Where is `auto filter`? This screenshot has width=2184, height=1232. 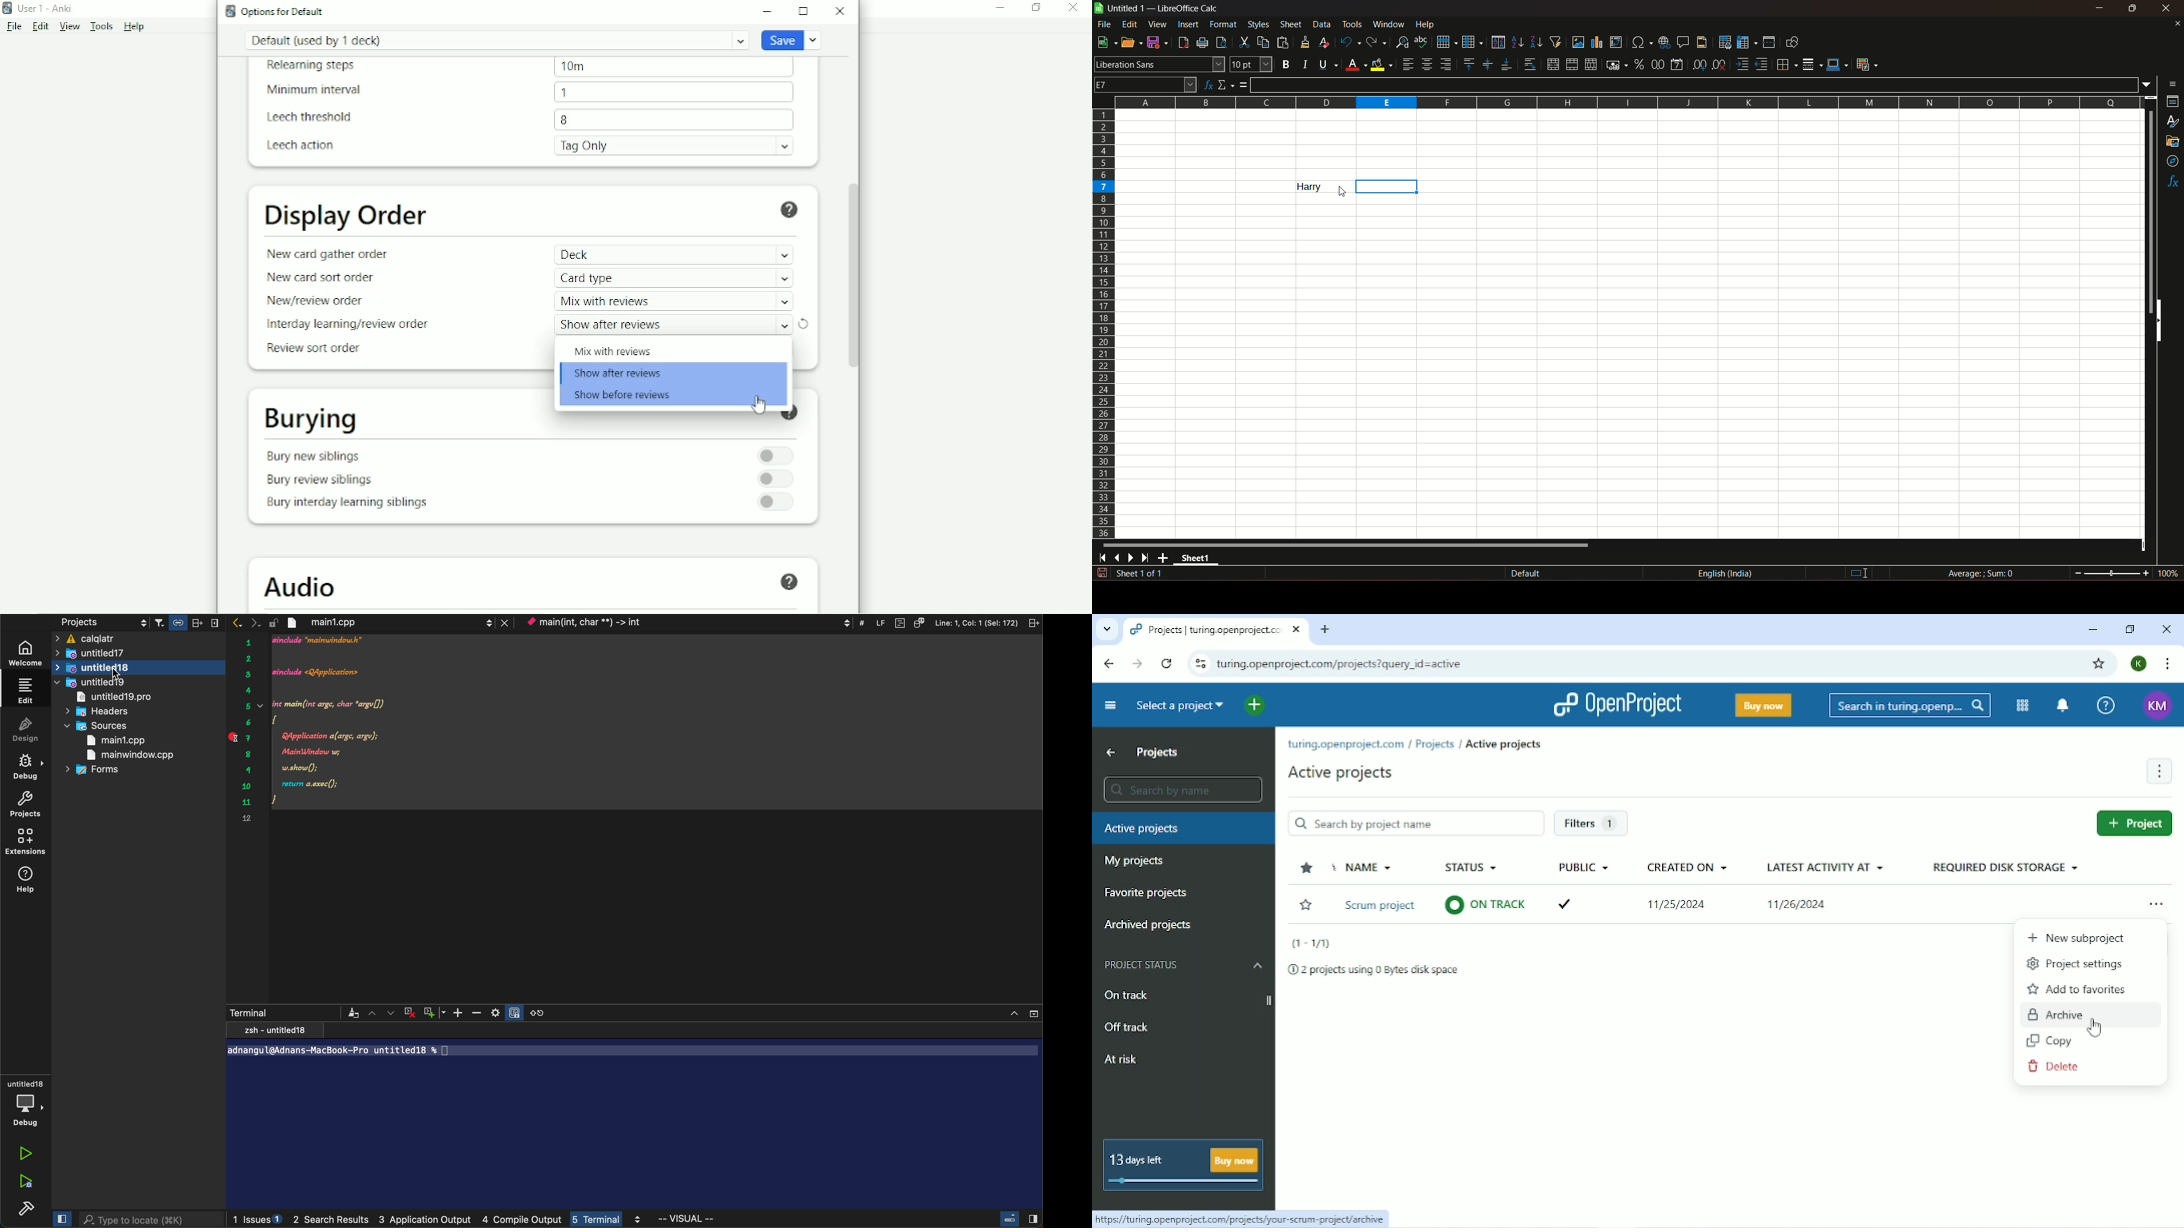
auto filter is located at coordinates (1556, 41).